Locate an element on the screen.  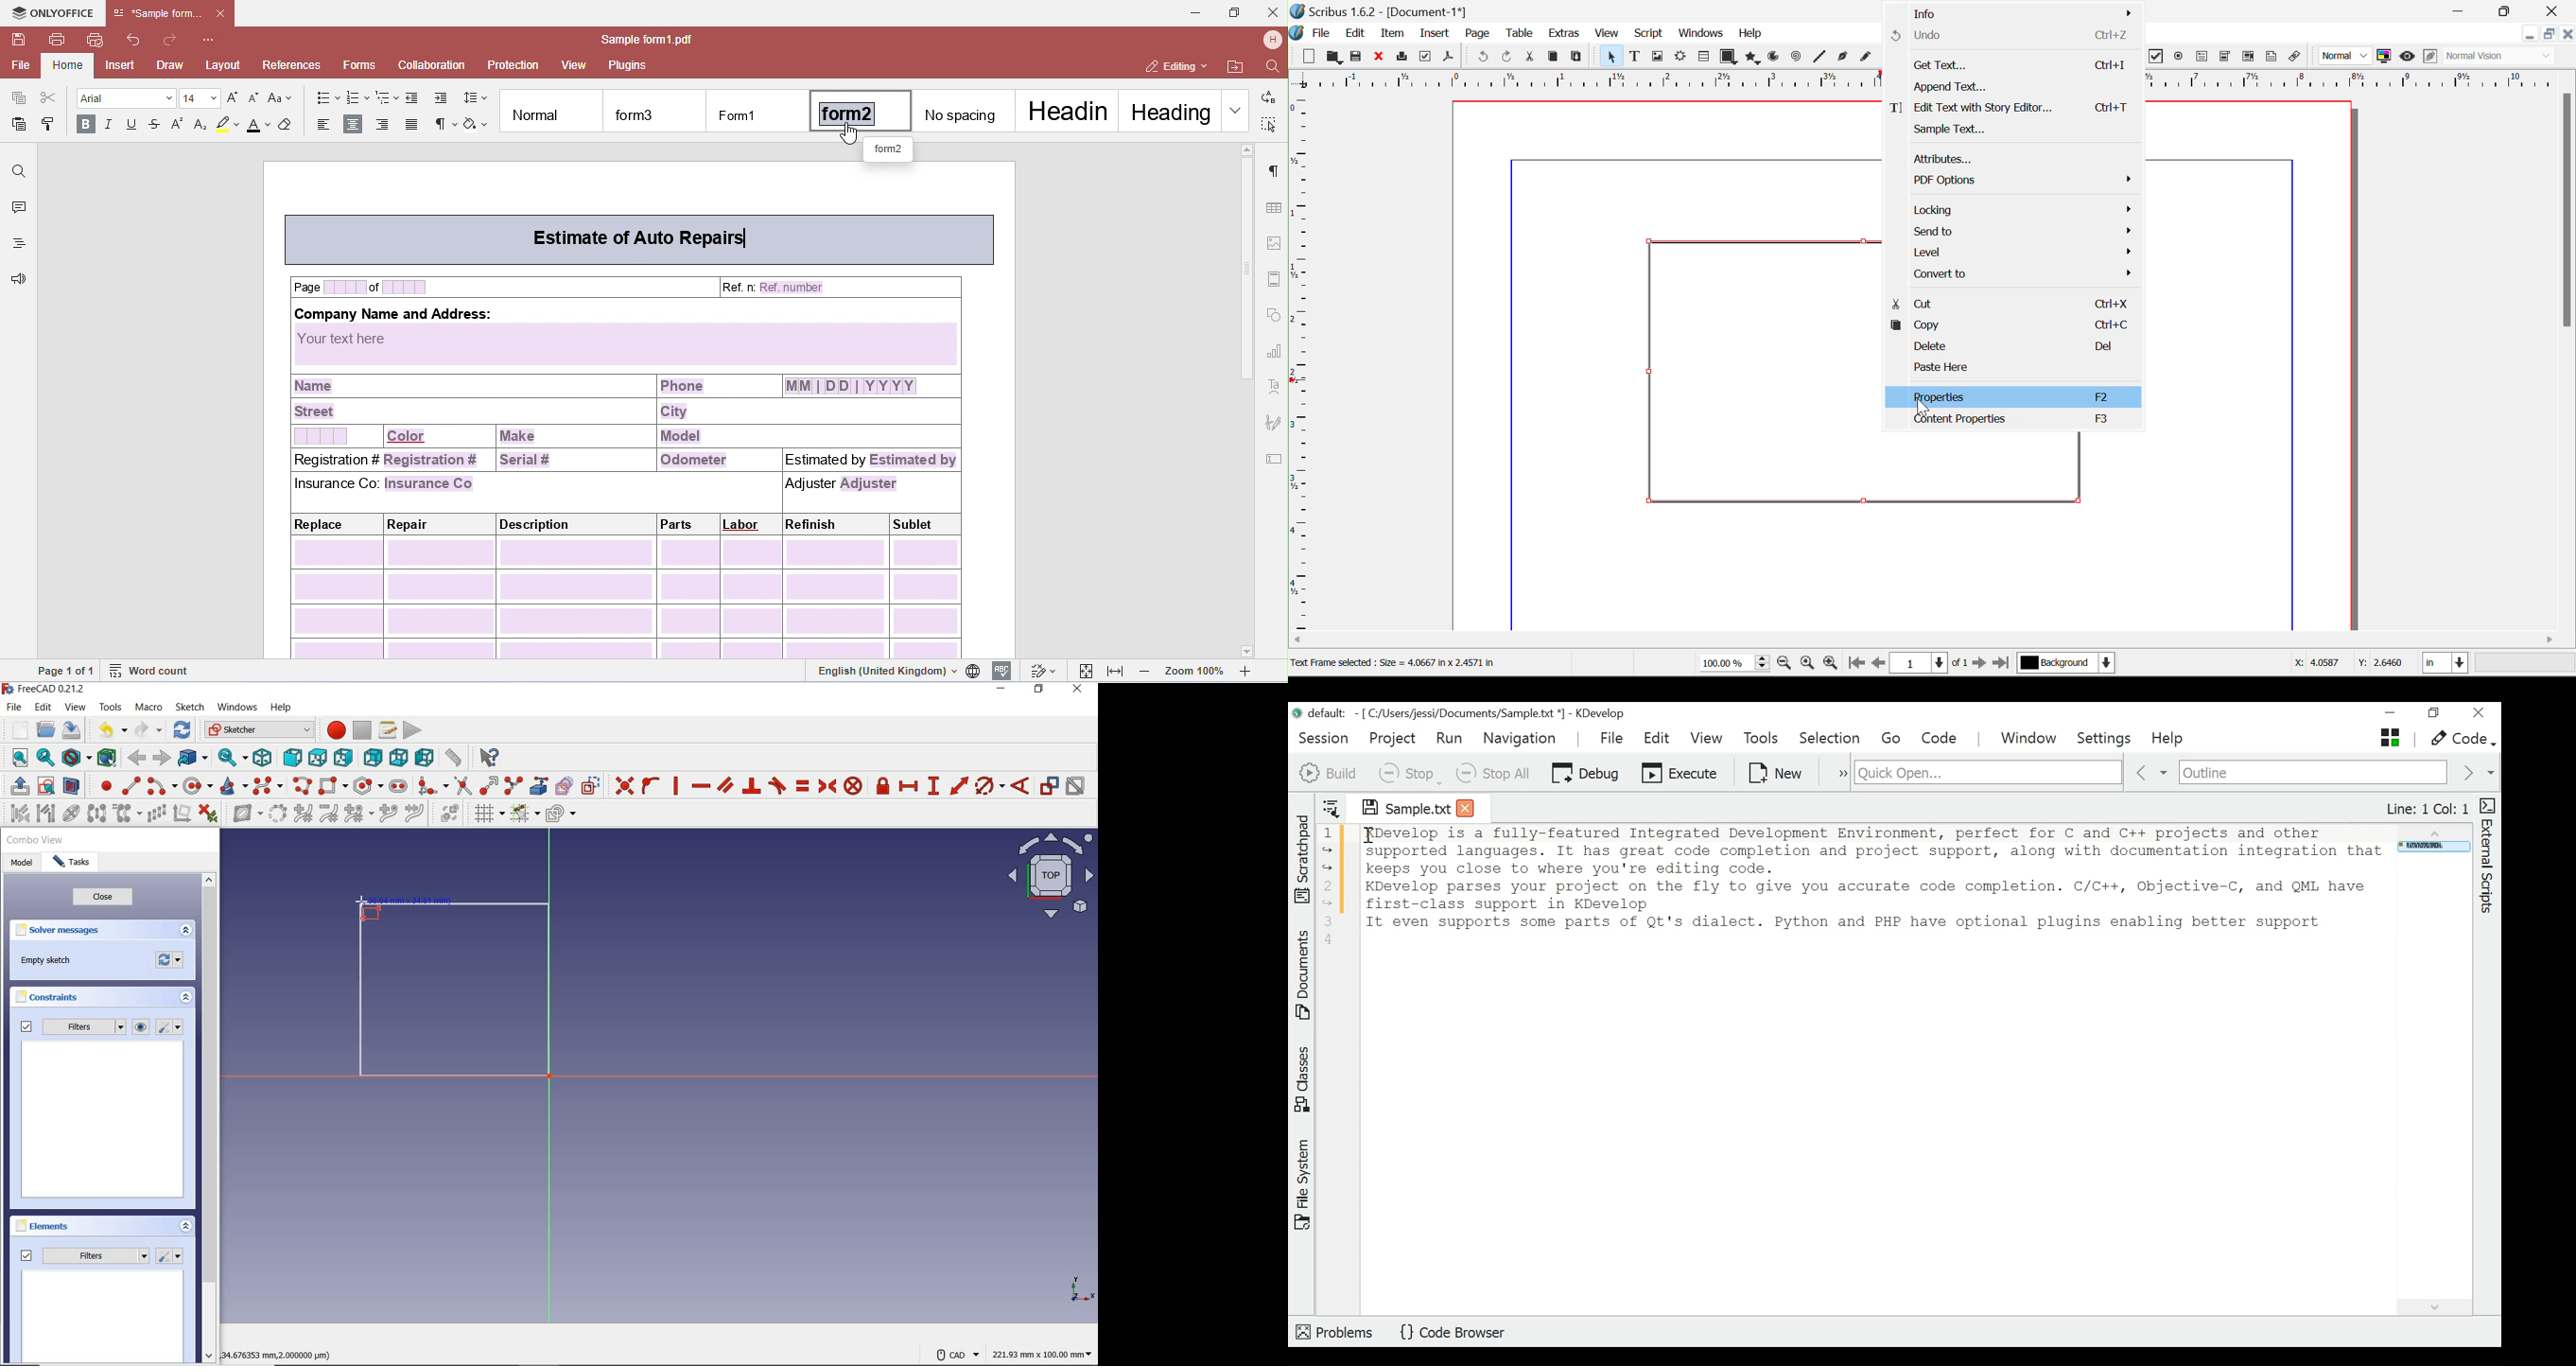
Page 1 of 1 is located at coordinates (1931, 663).